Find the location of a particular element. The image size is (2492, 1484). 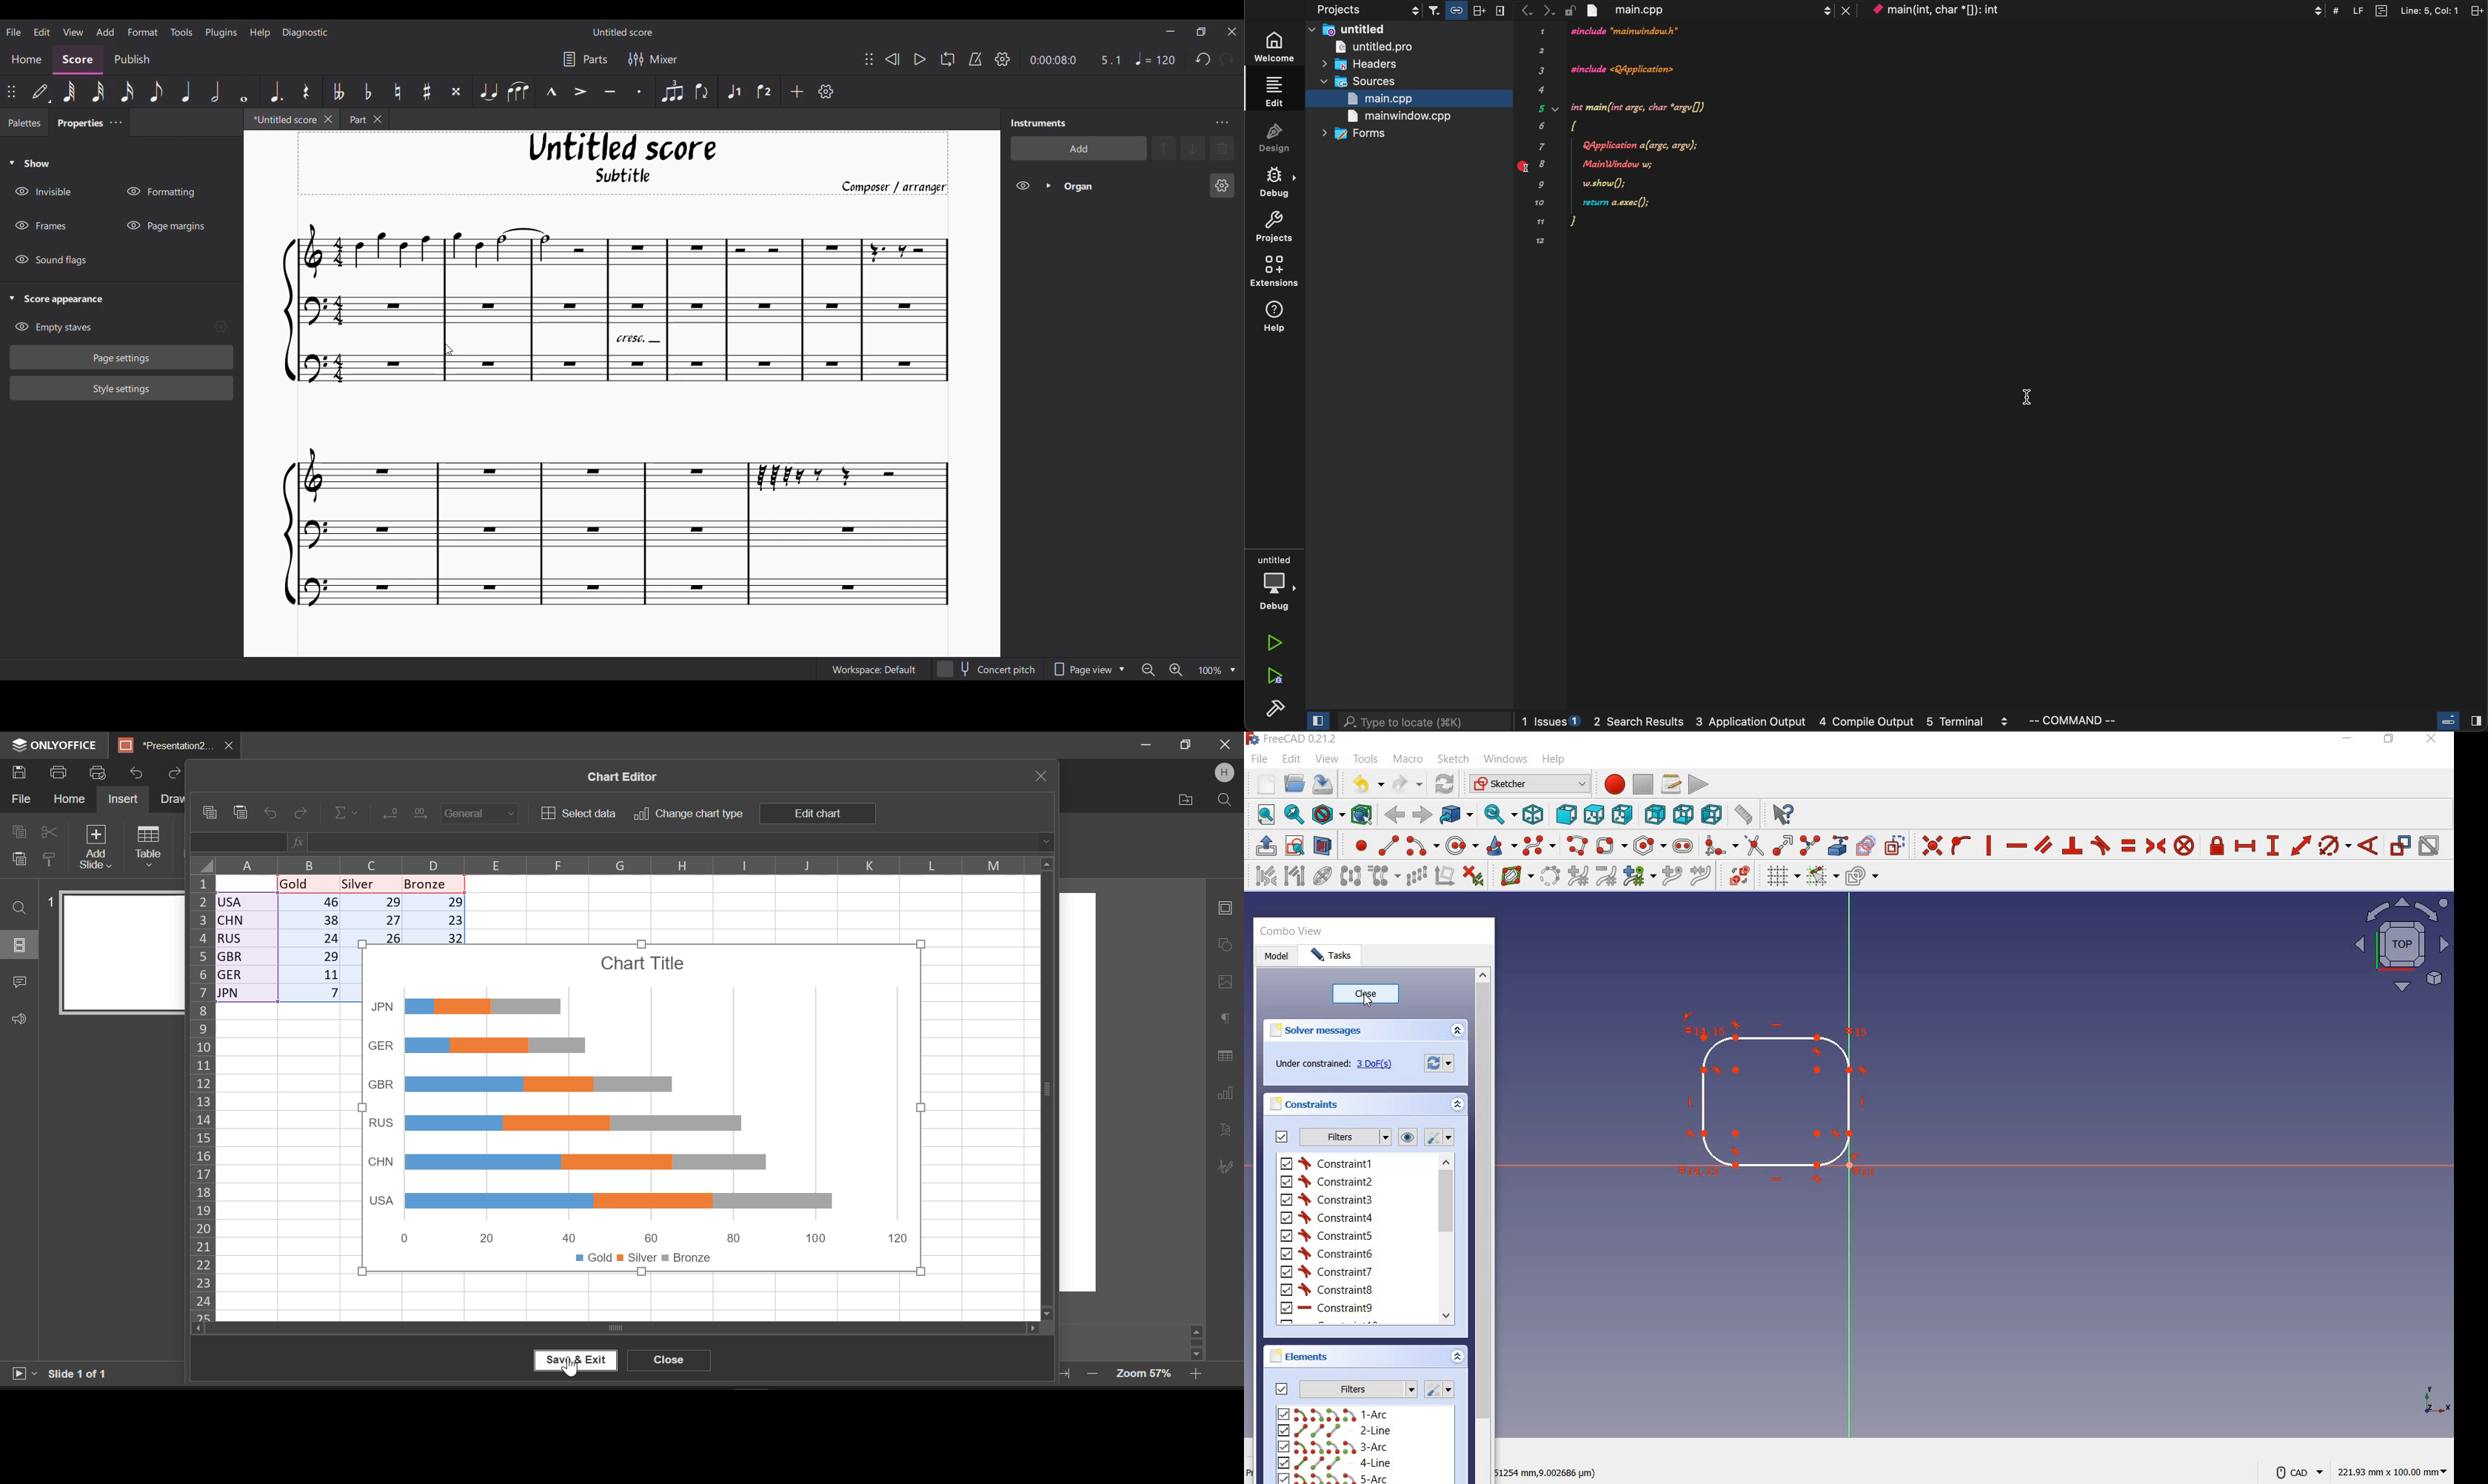

delete all constrains is located at coordinates (1473, 876).